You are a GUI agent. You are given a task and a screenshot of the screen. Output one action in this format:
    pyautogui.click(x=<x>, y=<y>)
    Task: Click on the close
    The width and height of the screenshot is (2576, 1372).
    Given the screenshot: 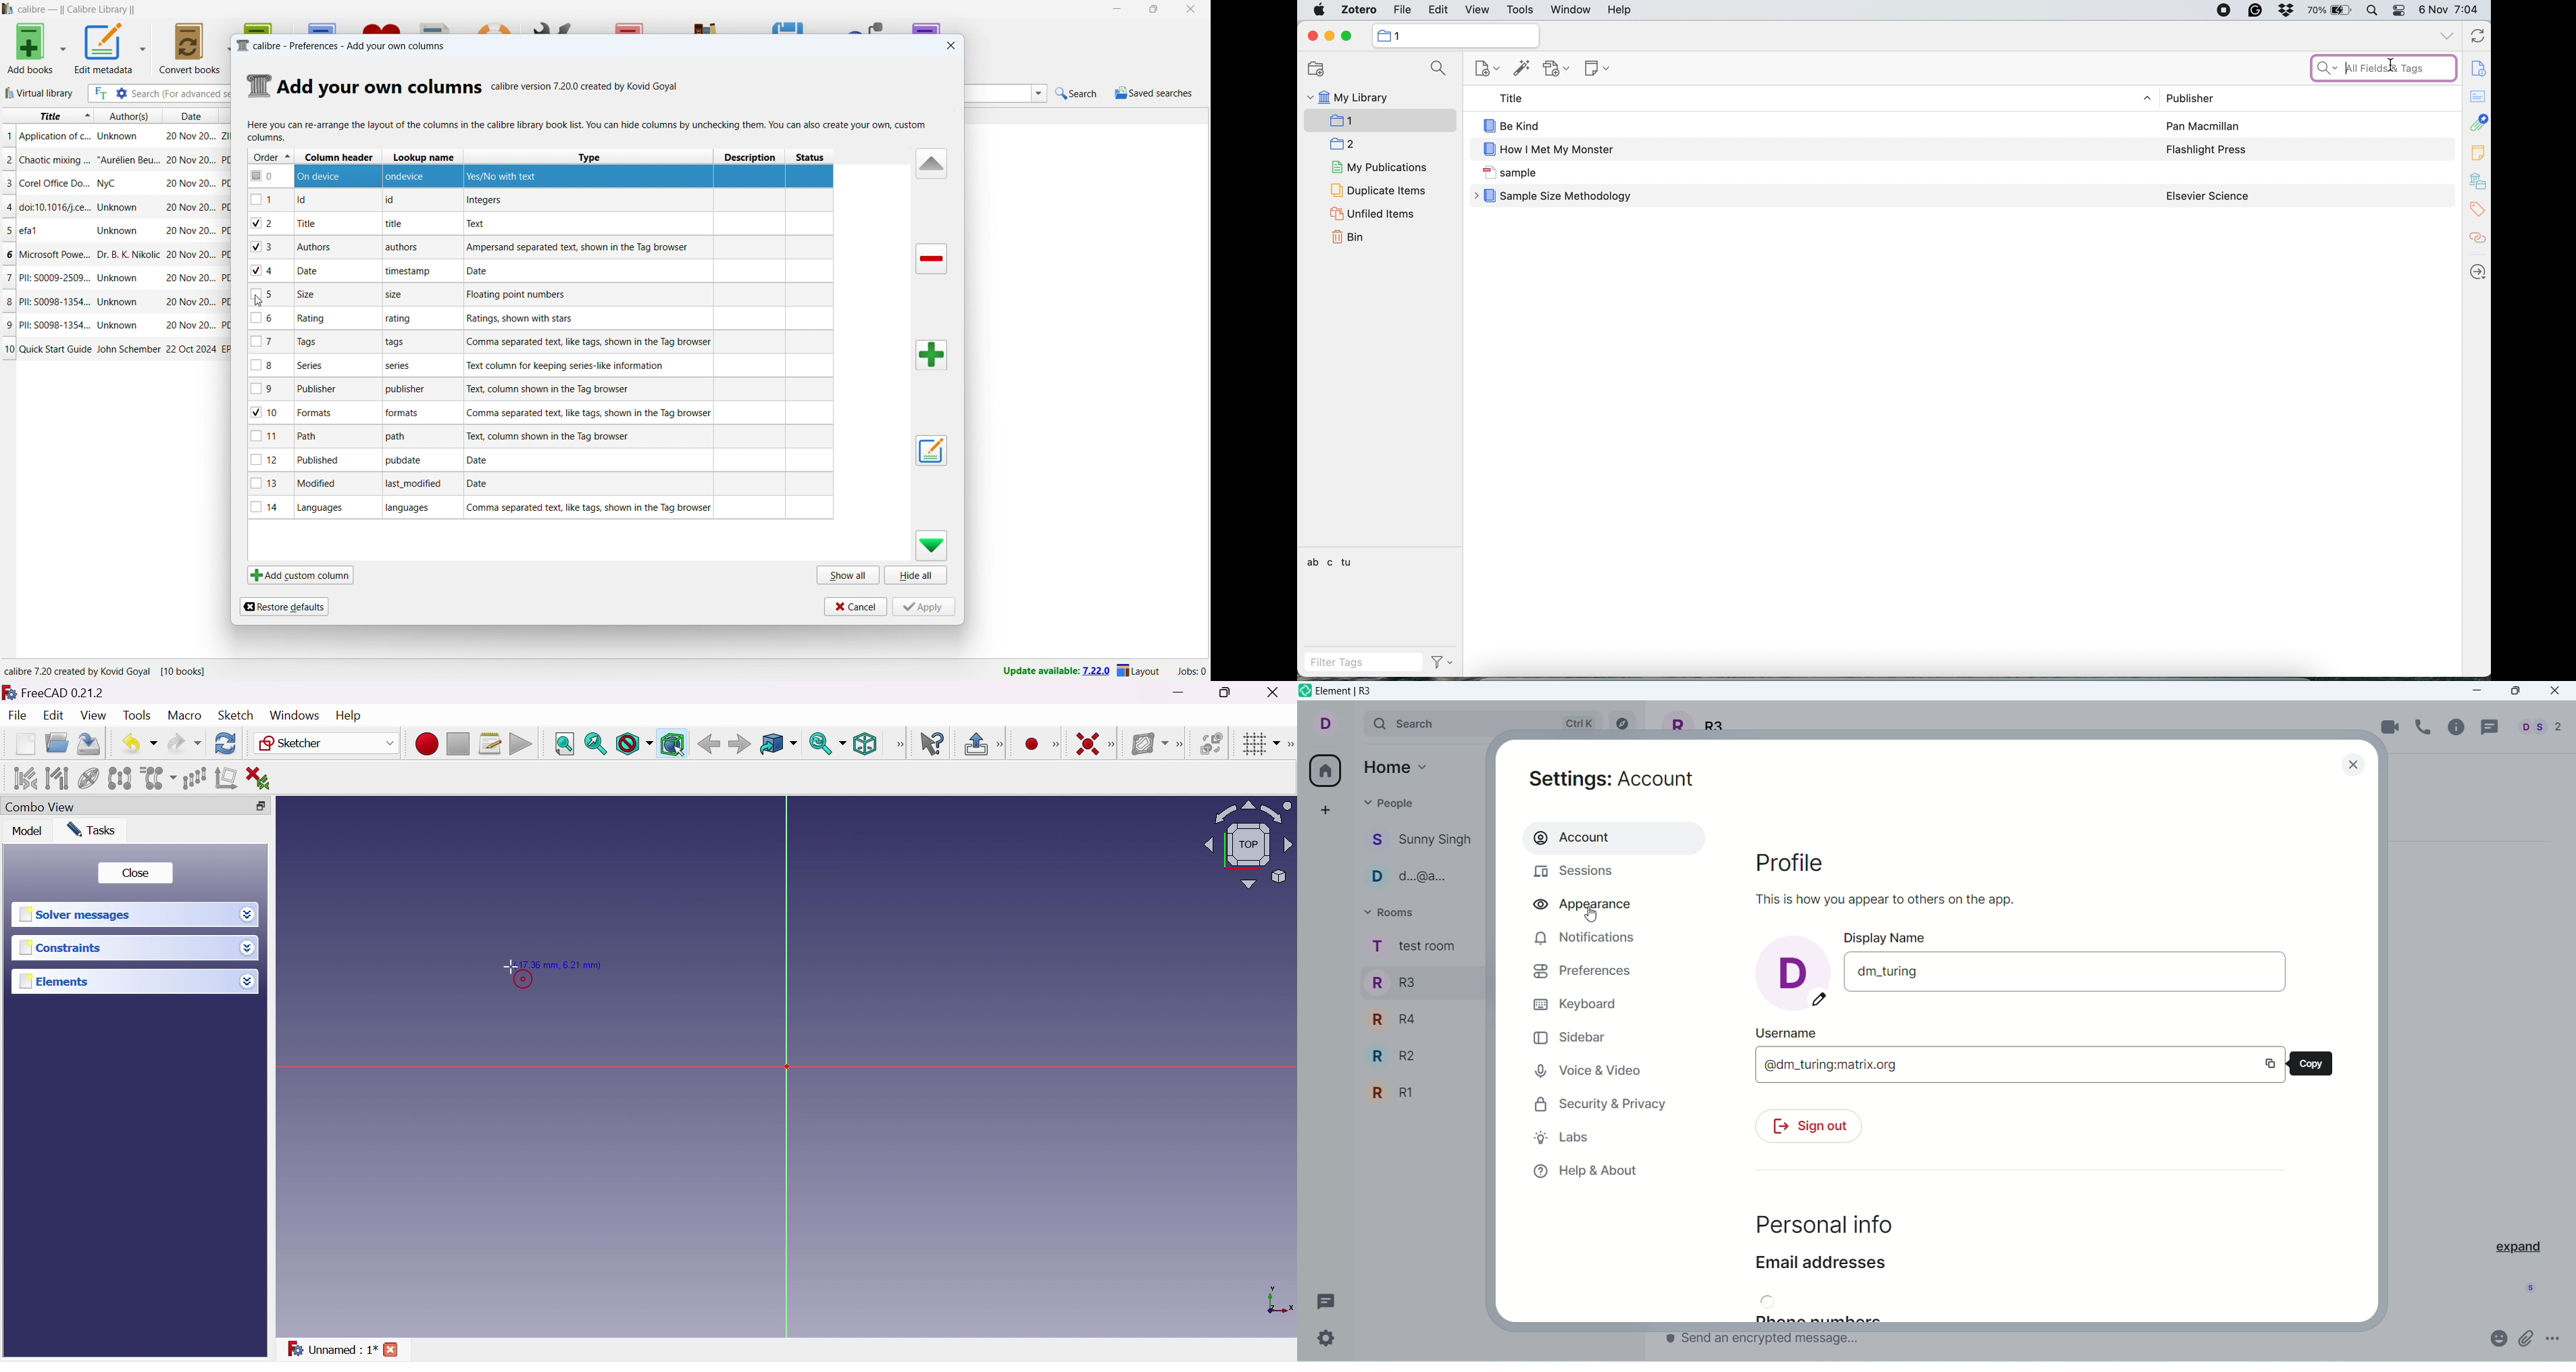 What is the action you would take?
    pyautogui.click(x=1313, y=37)
    